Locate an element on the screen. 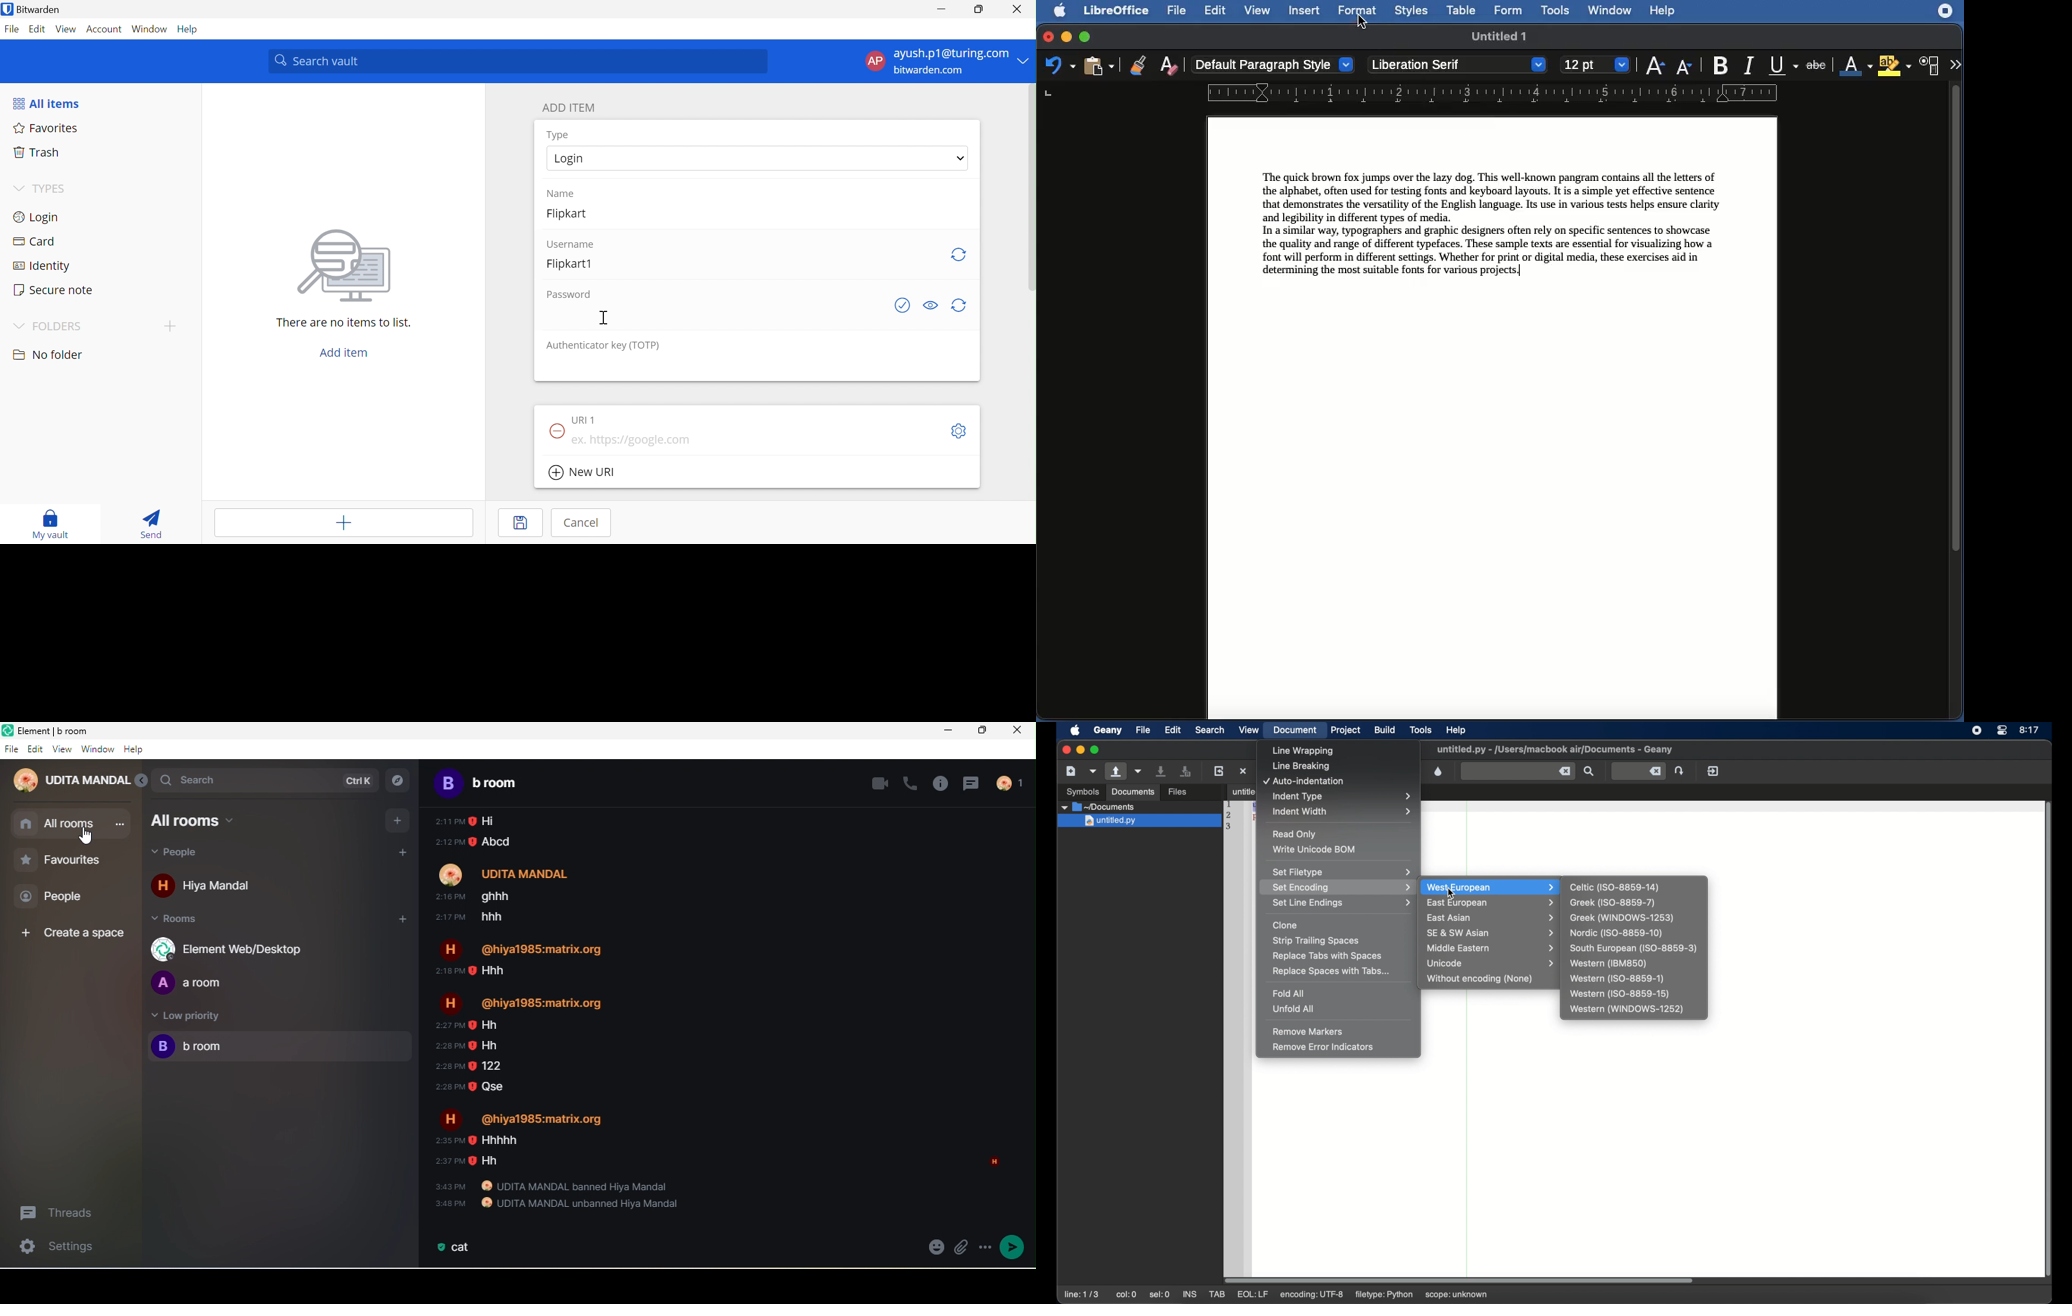 Image resolution: width=2072 pixels, height=1316 pixels.  is located at coordinates (555, 433).